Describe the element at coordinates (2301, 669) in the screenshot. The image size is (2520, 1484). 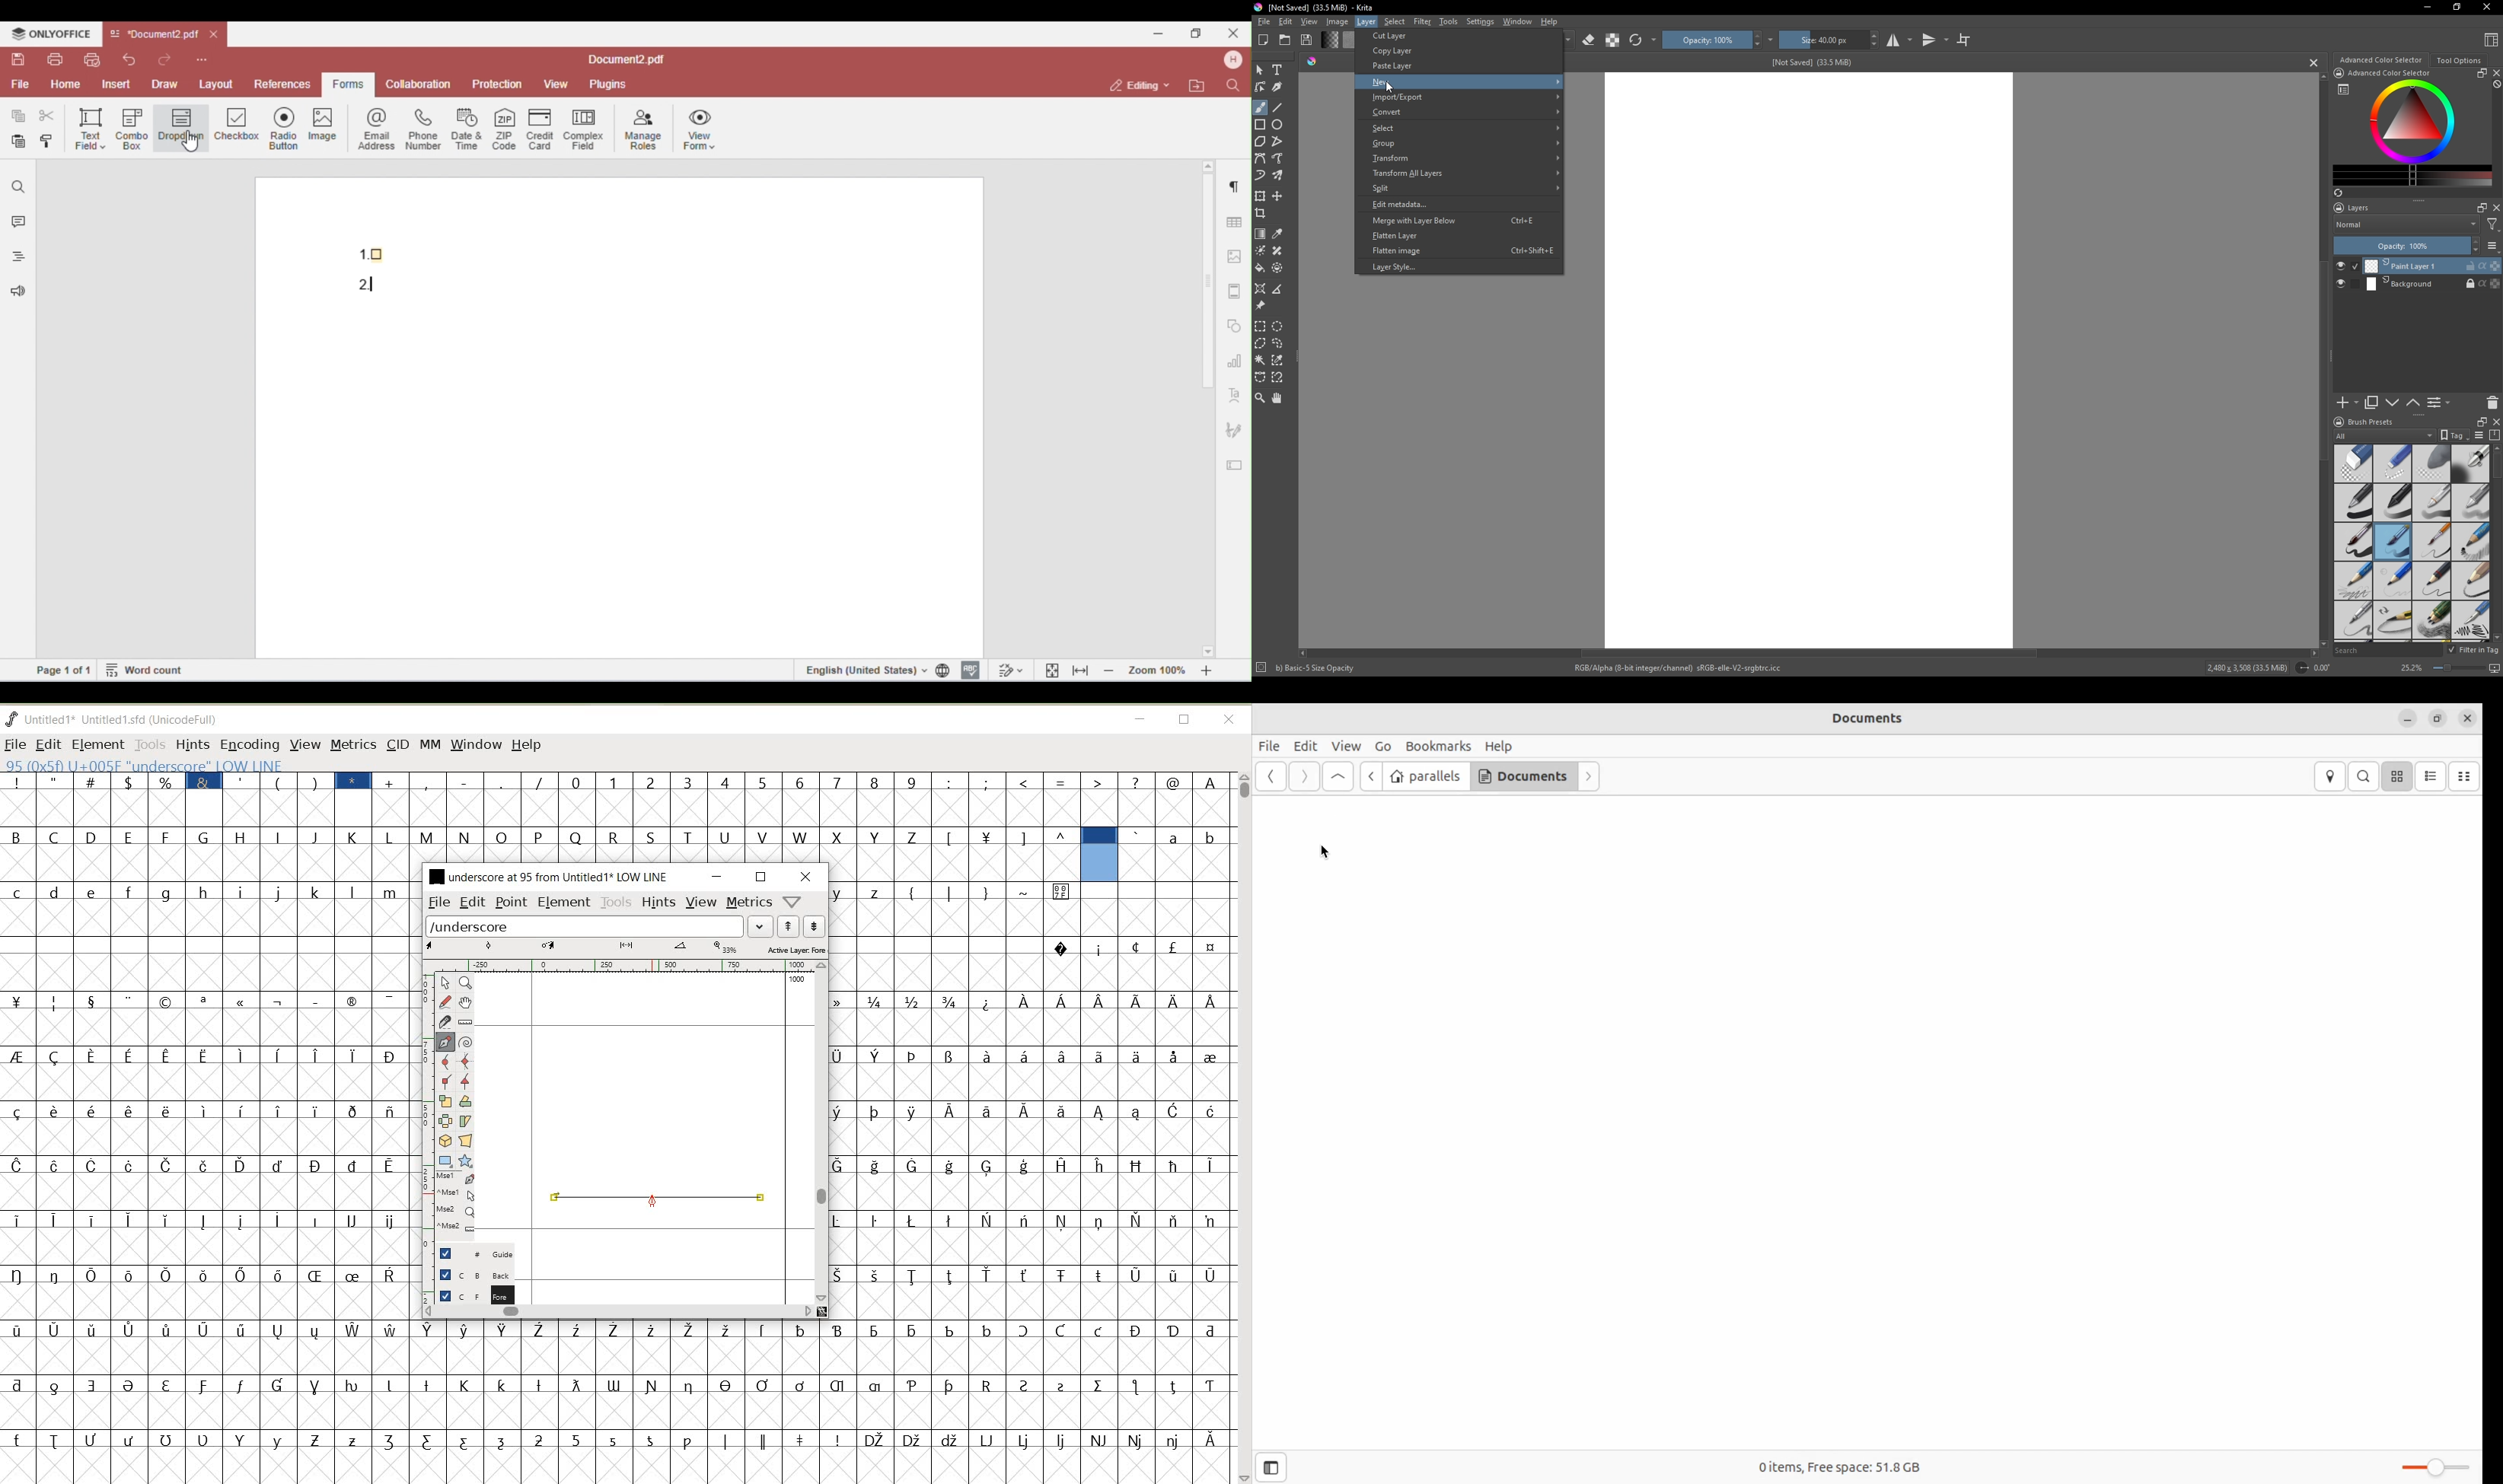
I see `icon` at that location.